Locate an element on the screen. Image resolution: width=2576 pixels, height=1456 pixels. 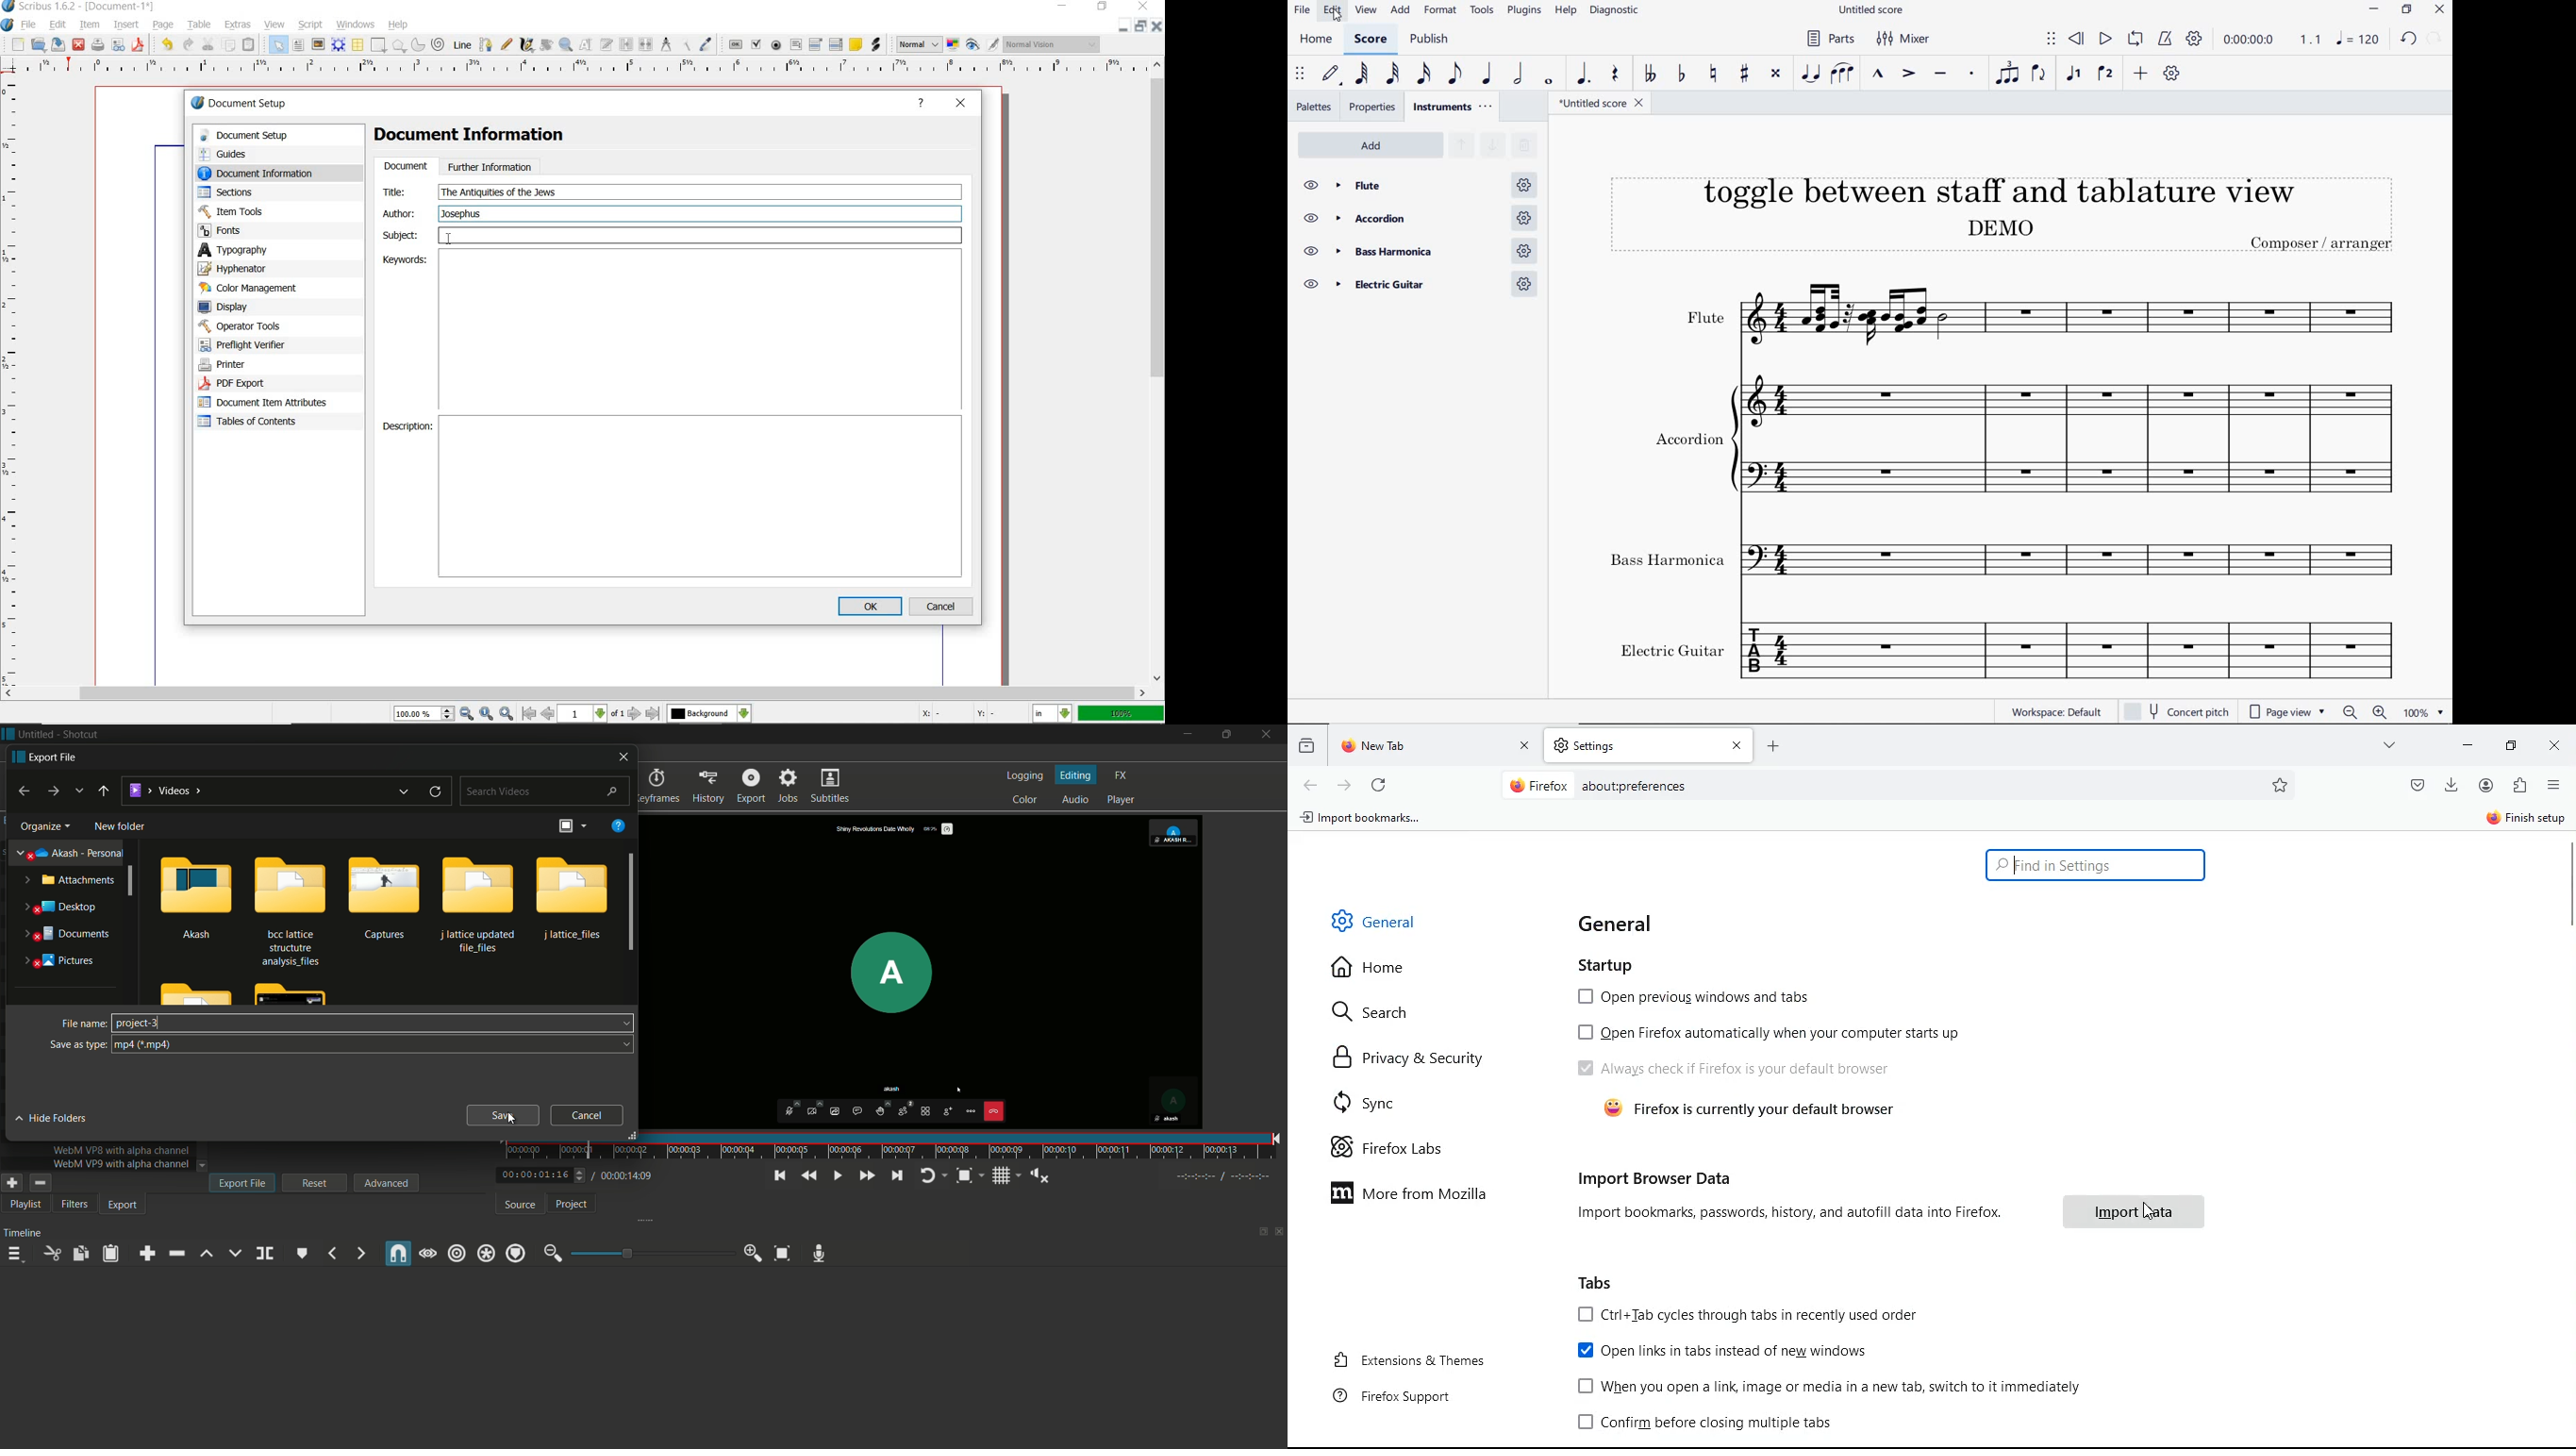
select the current layer is located at coordinates (710, 713).